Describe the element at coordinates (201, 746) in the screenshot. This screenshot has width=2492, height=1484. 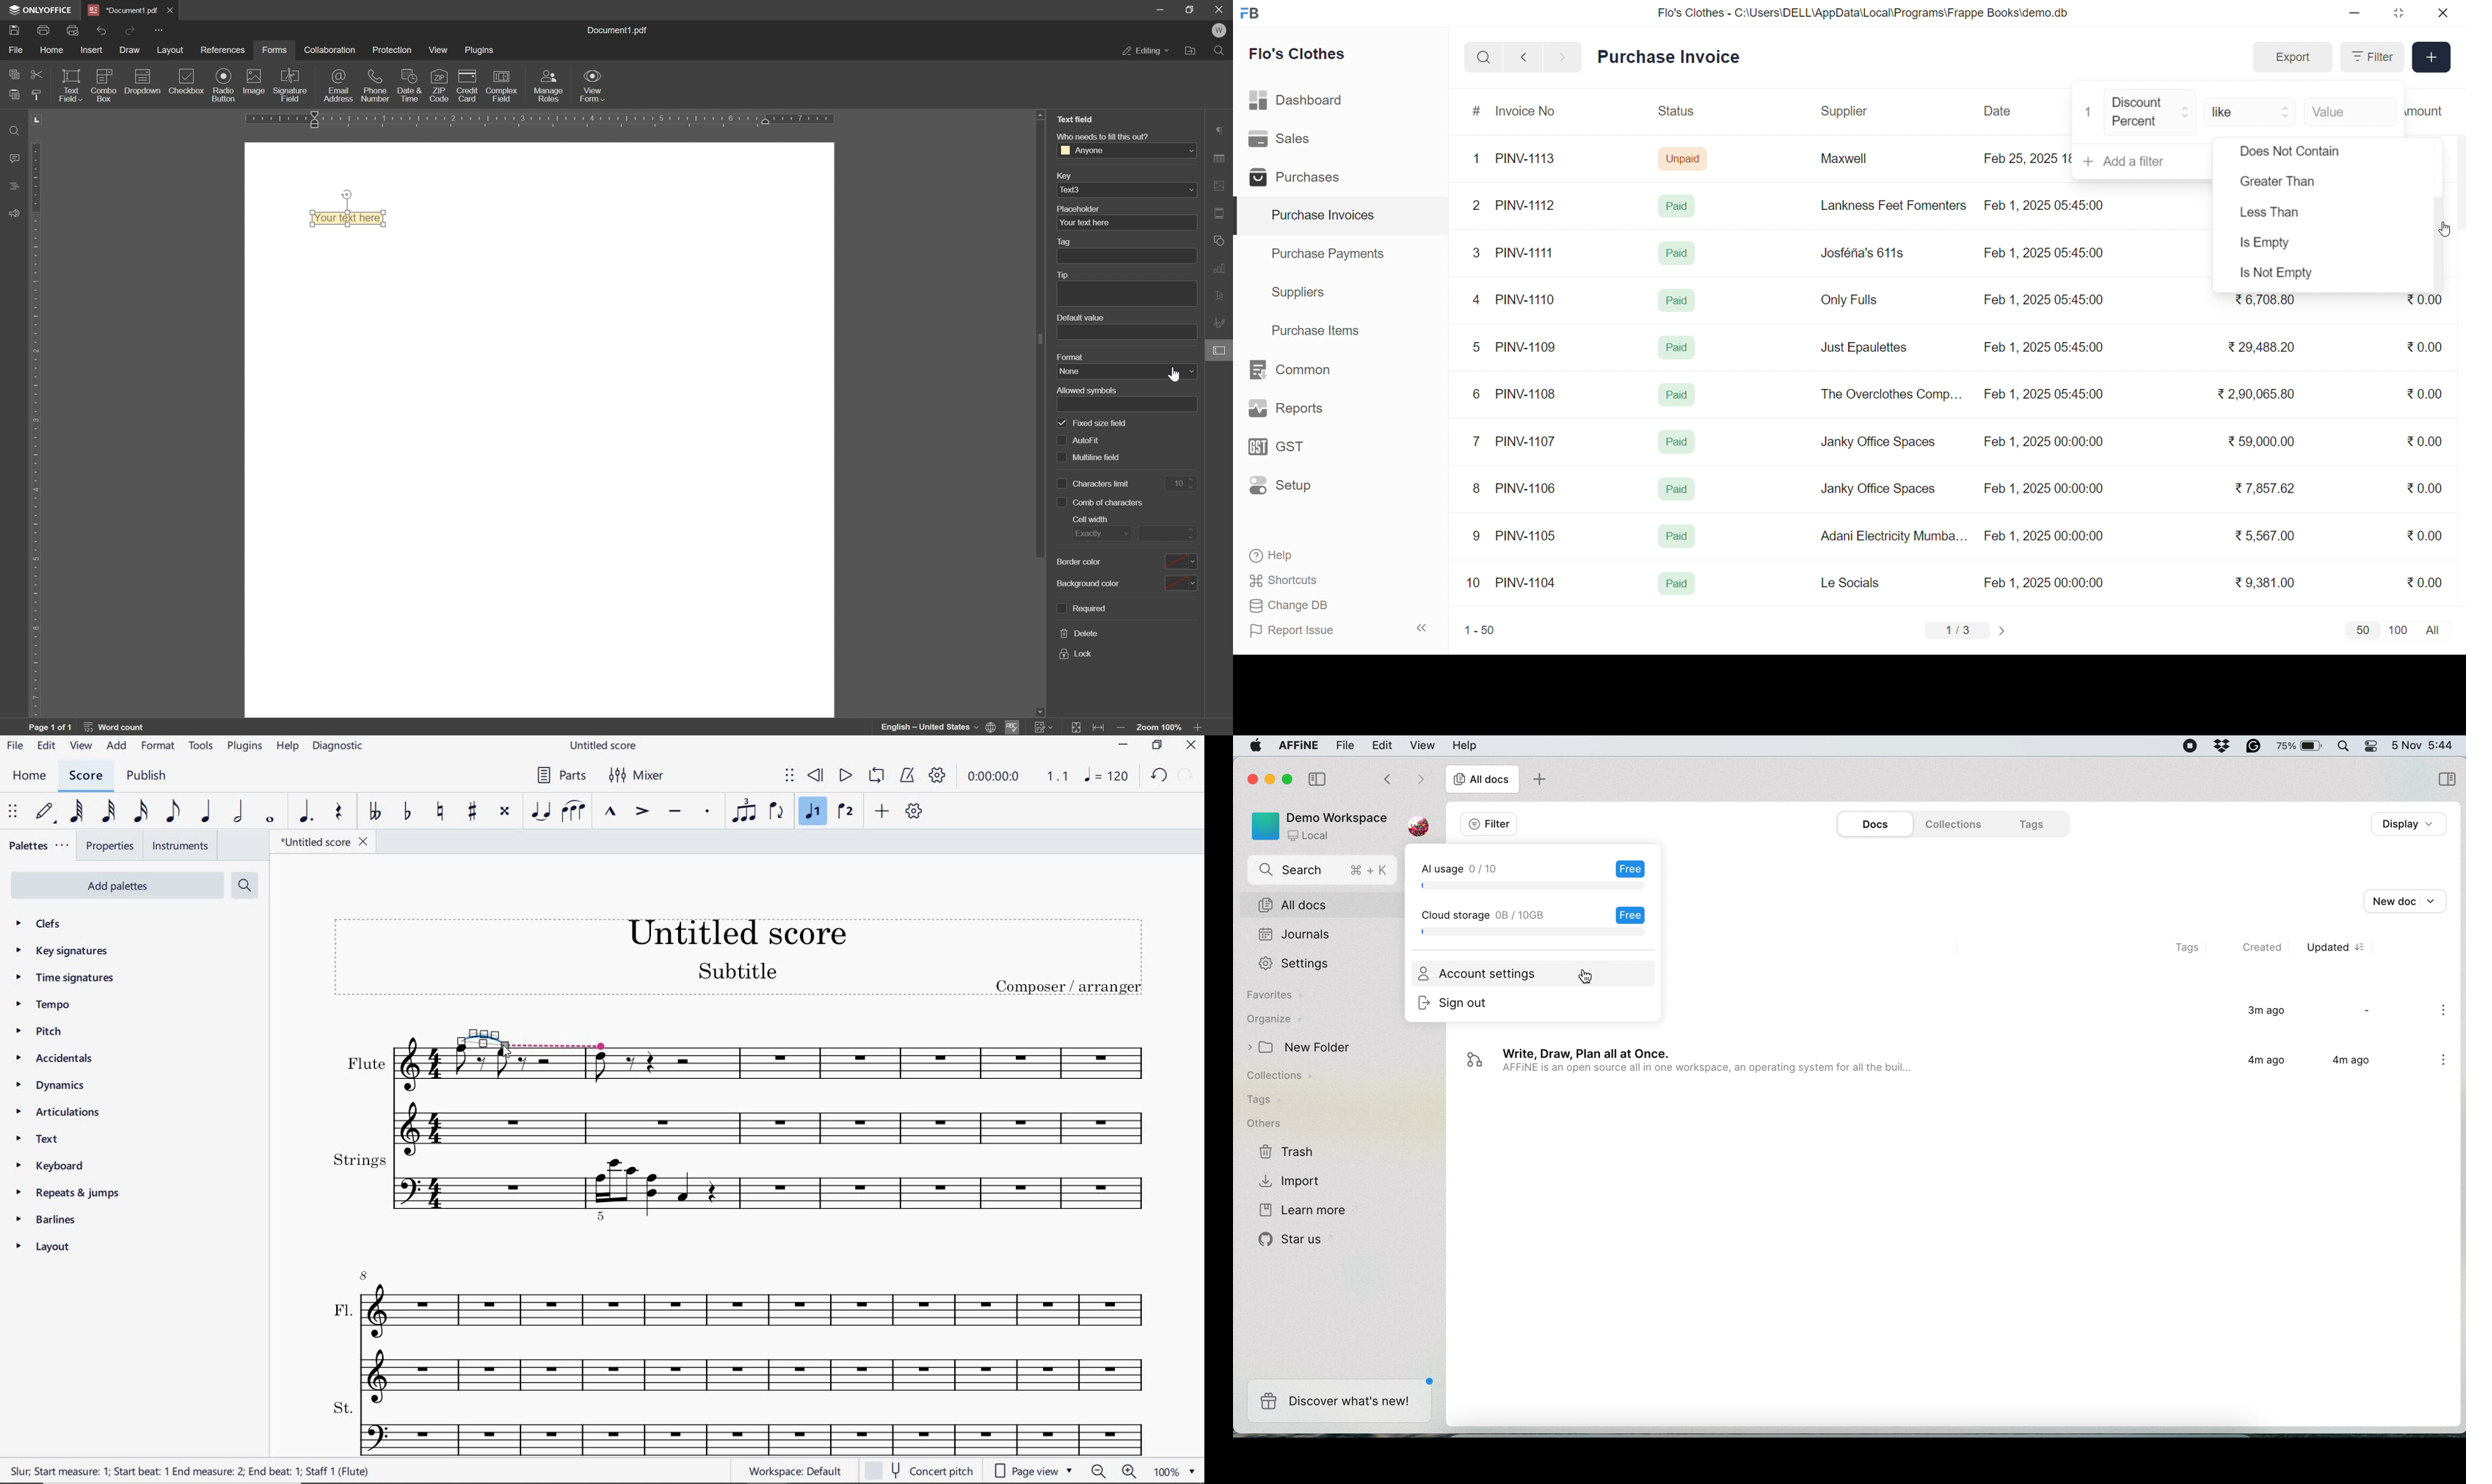
I see `tools` at that location.